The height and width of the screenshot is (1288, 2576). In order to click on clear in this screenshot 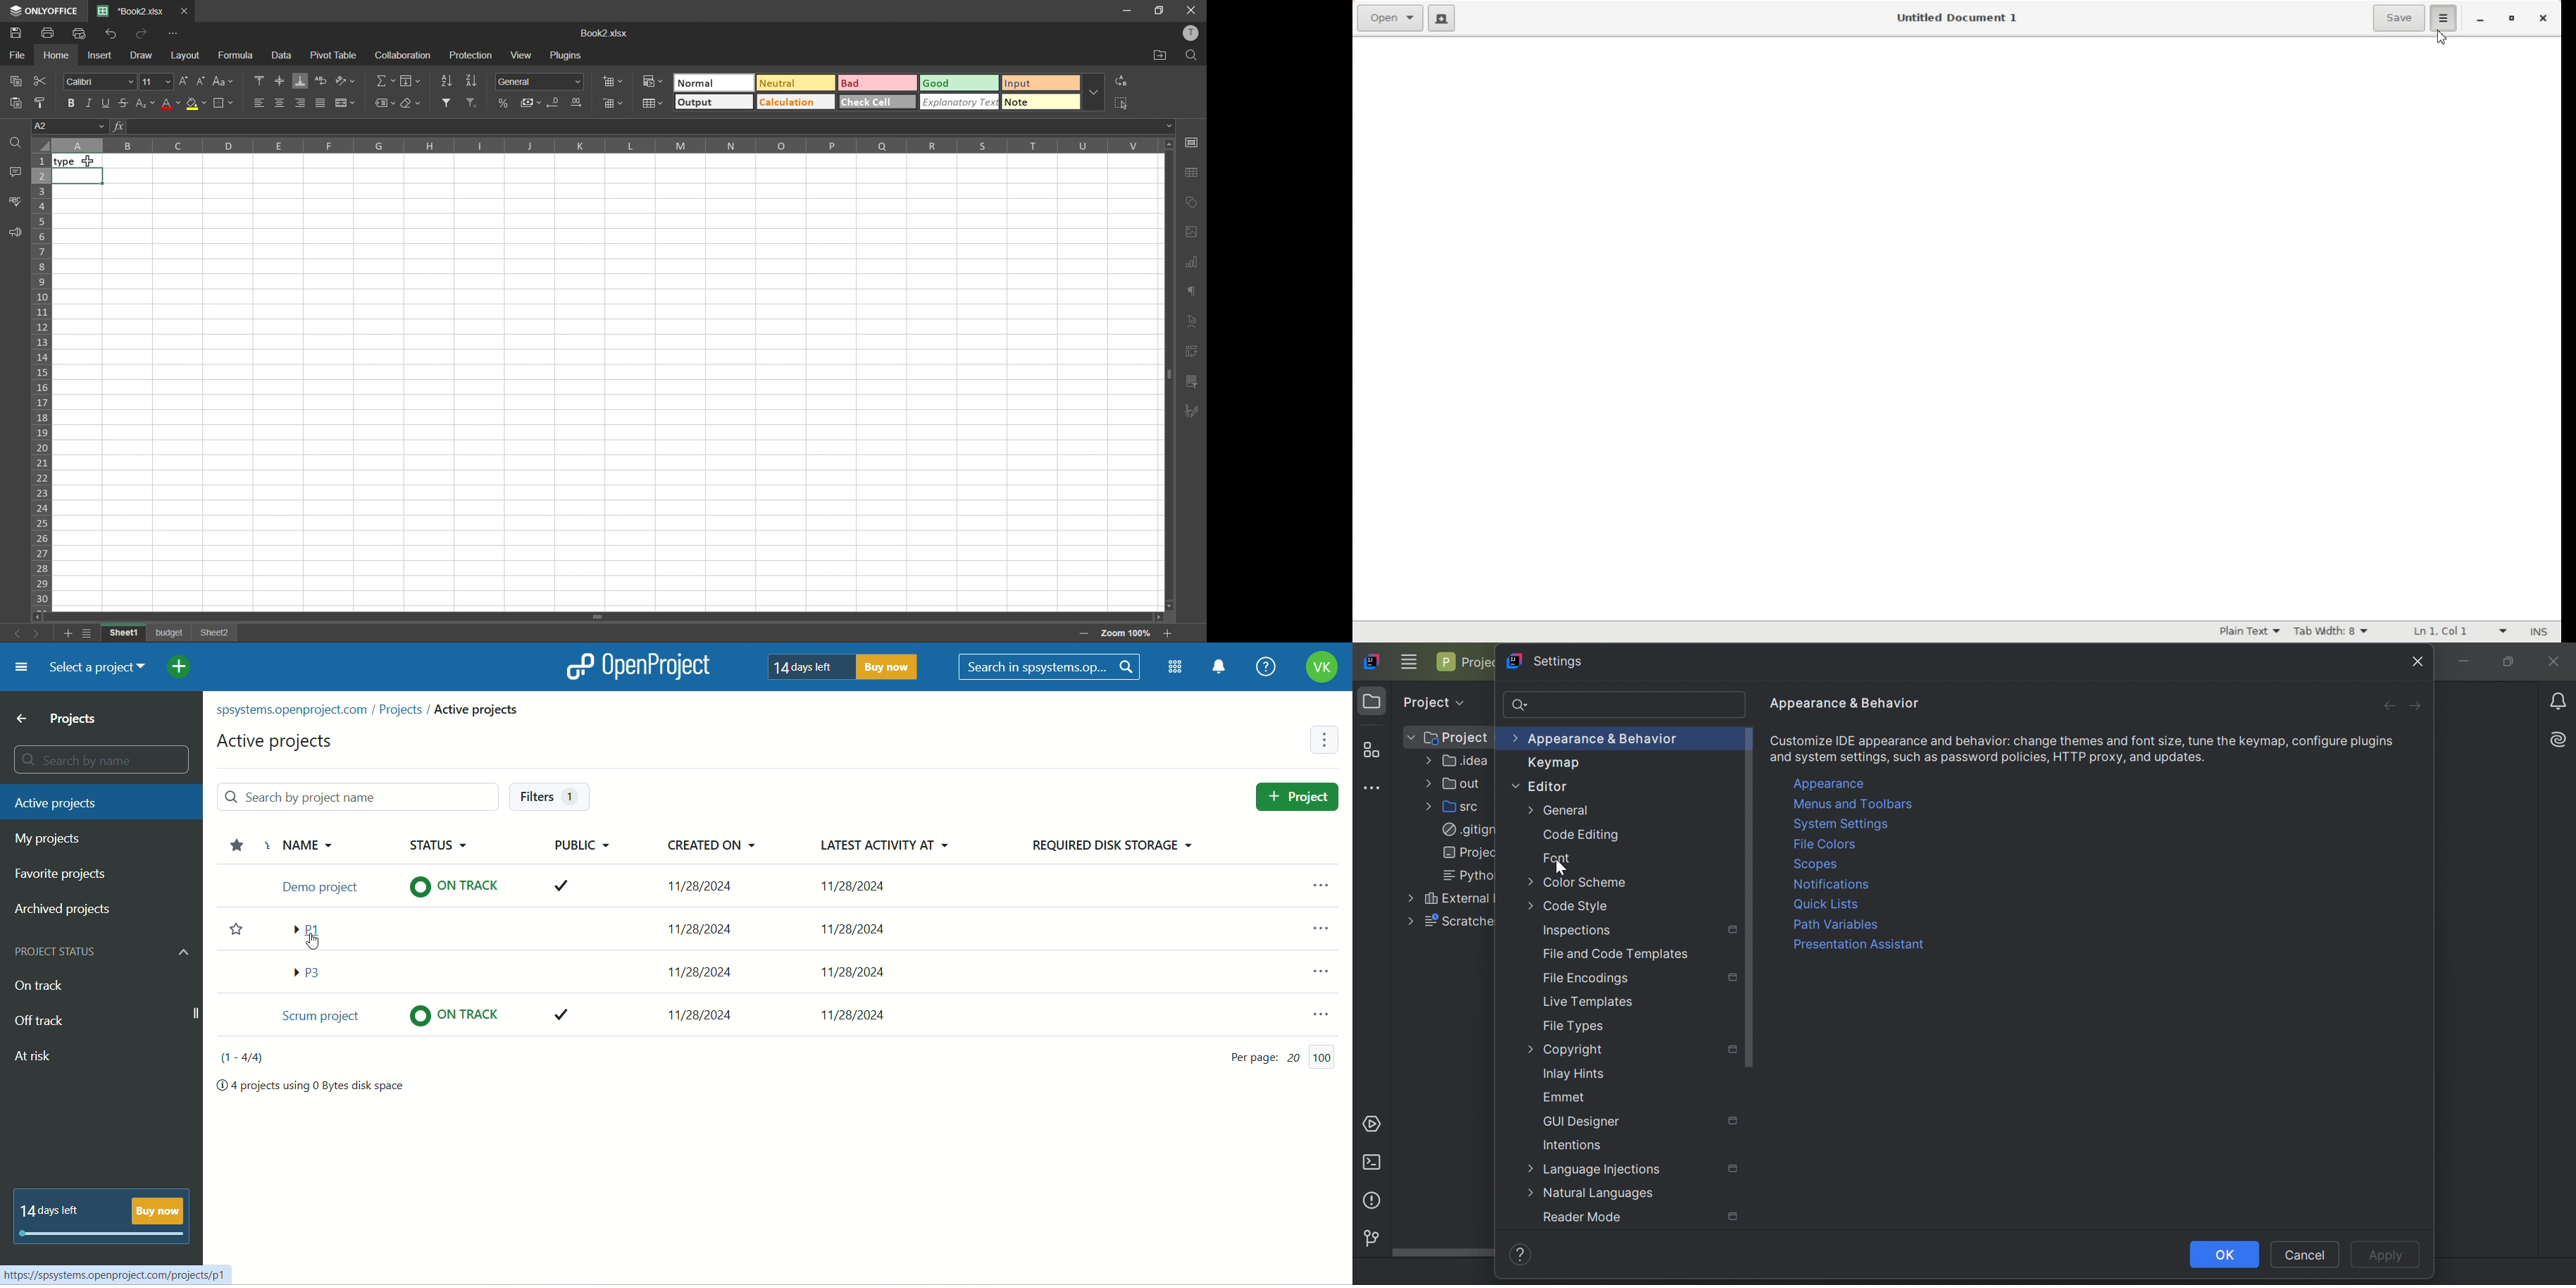, I will do `click(411, 103)`.